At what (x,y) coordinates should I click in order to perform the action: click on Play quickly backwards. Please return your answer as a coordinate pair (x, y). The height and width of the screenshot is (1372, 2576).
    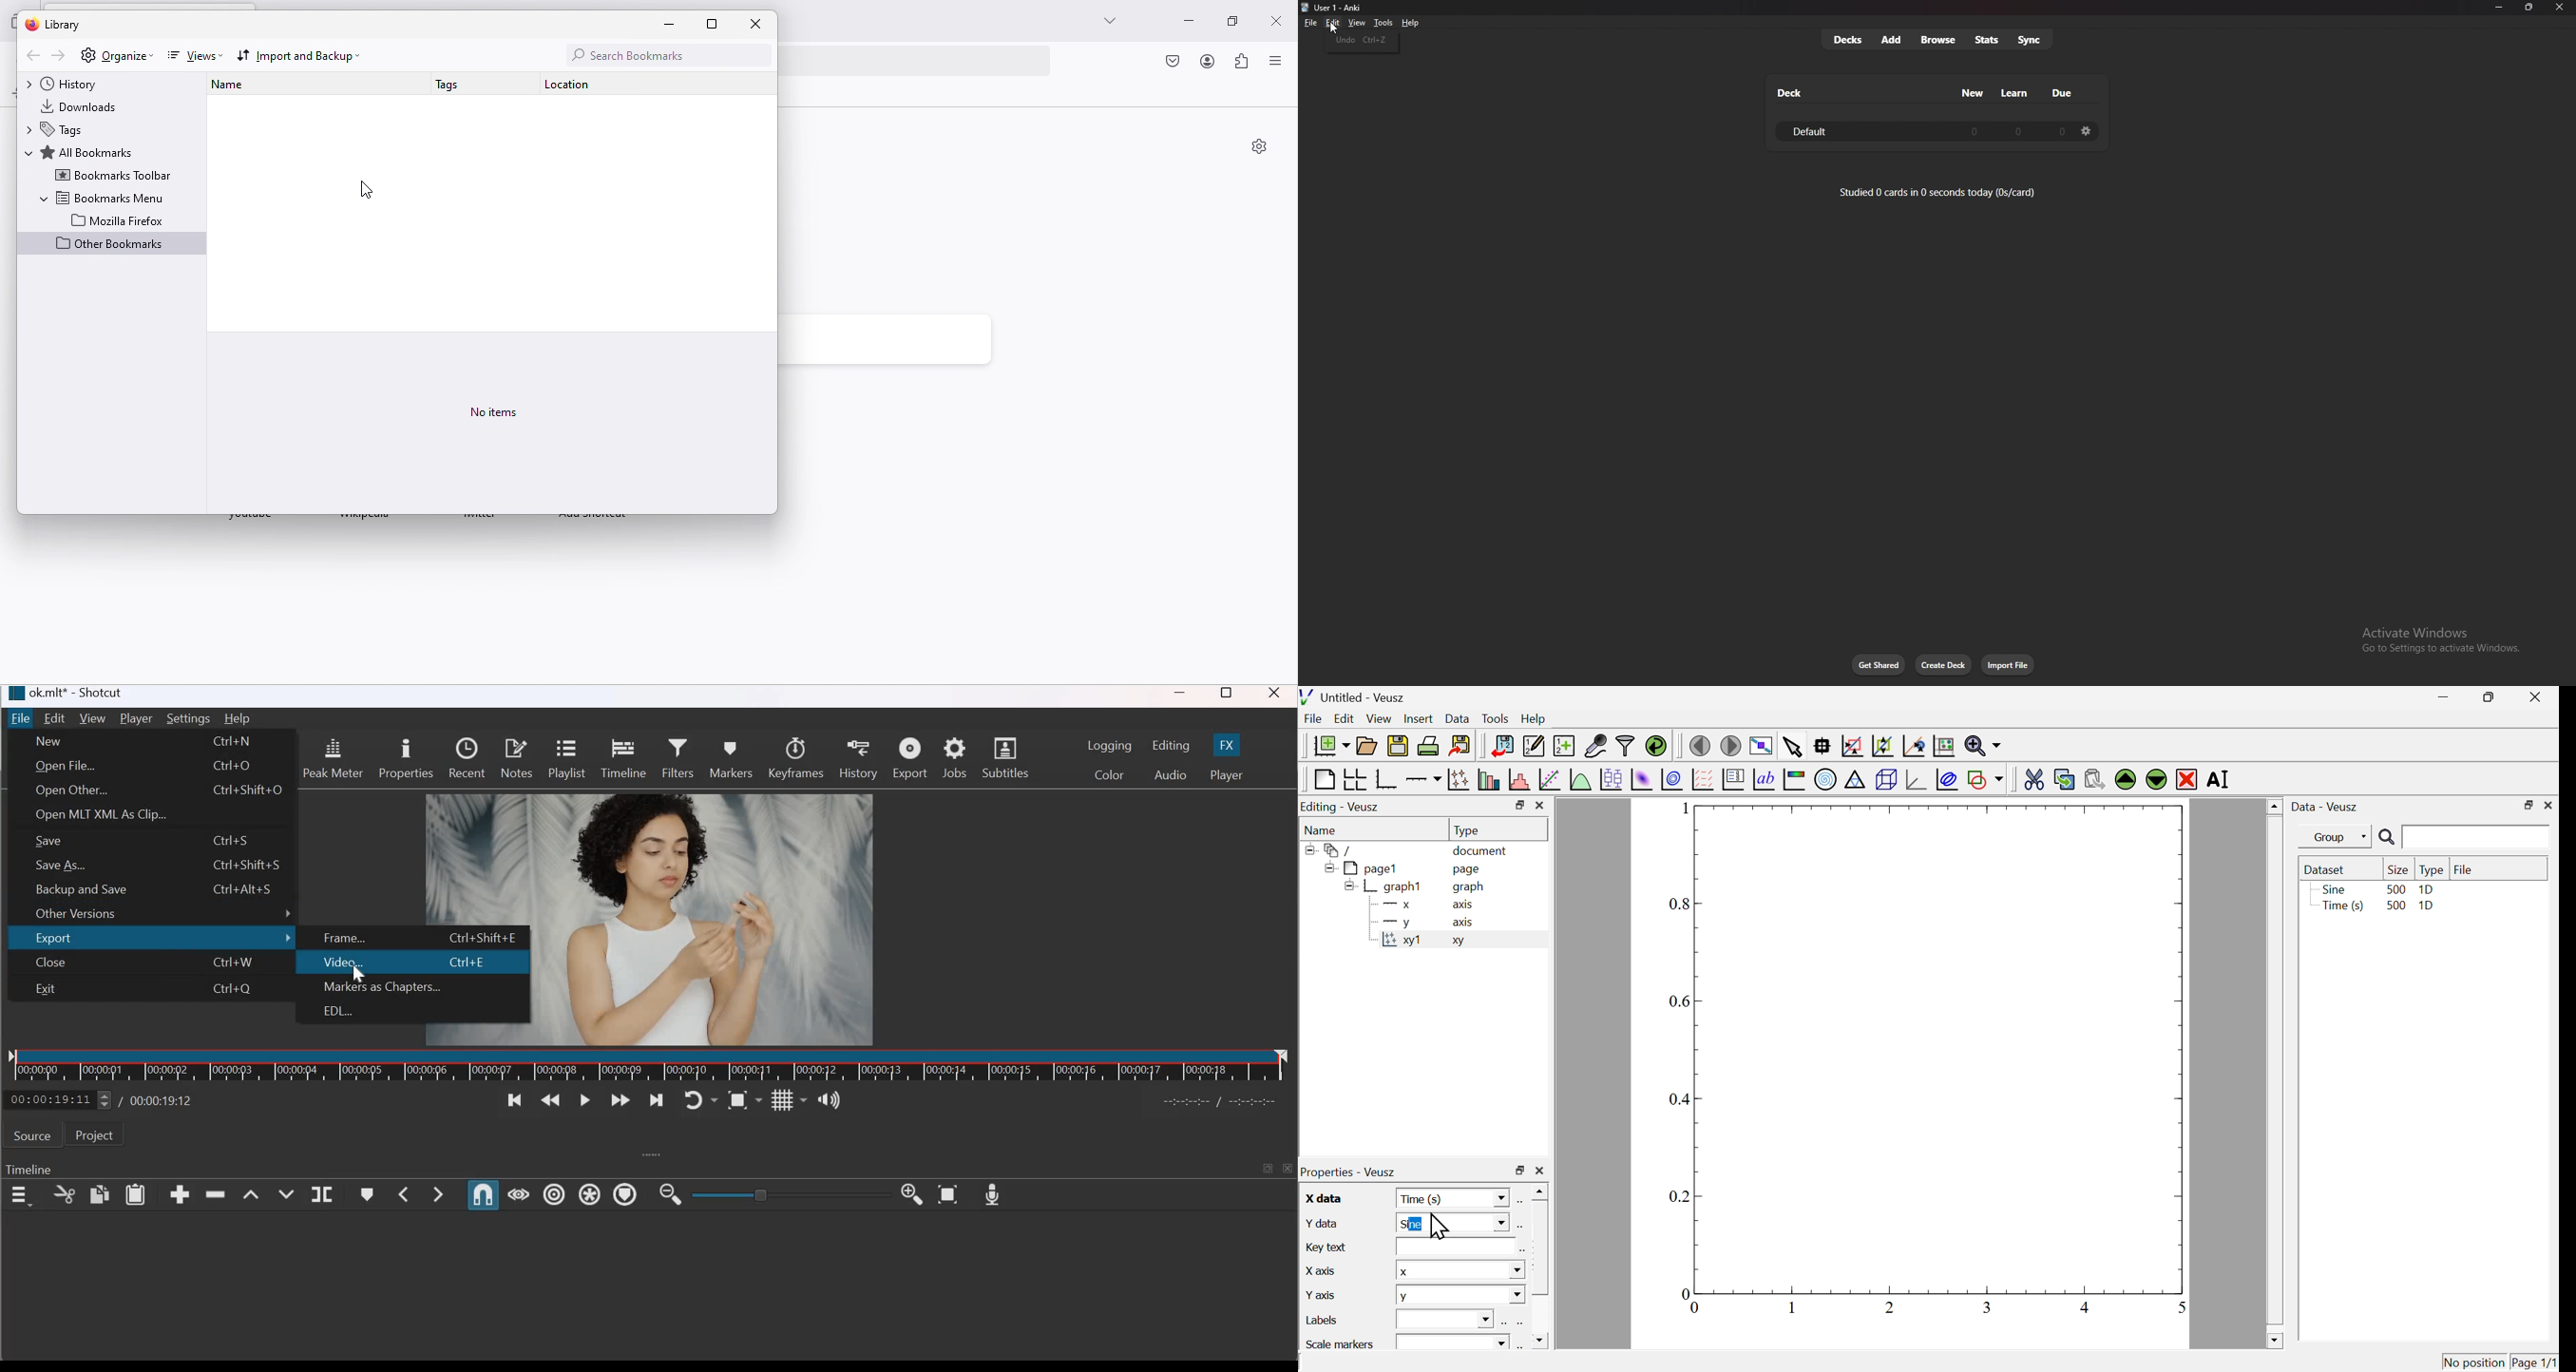
    Looking at the image, I should click on (550, 1101).